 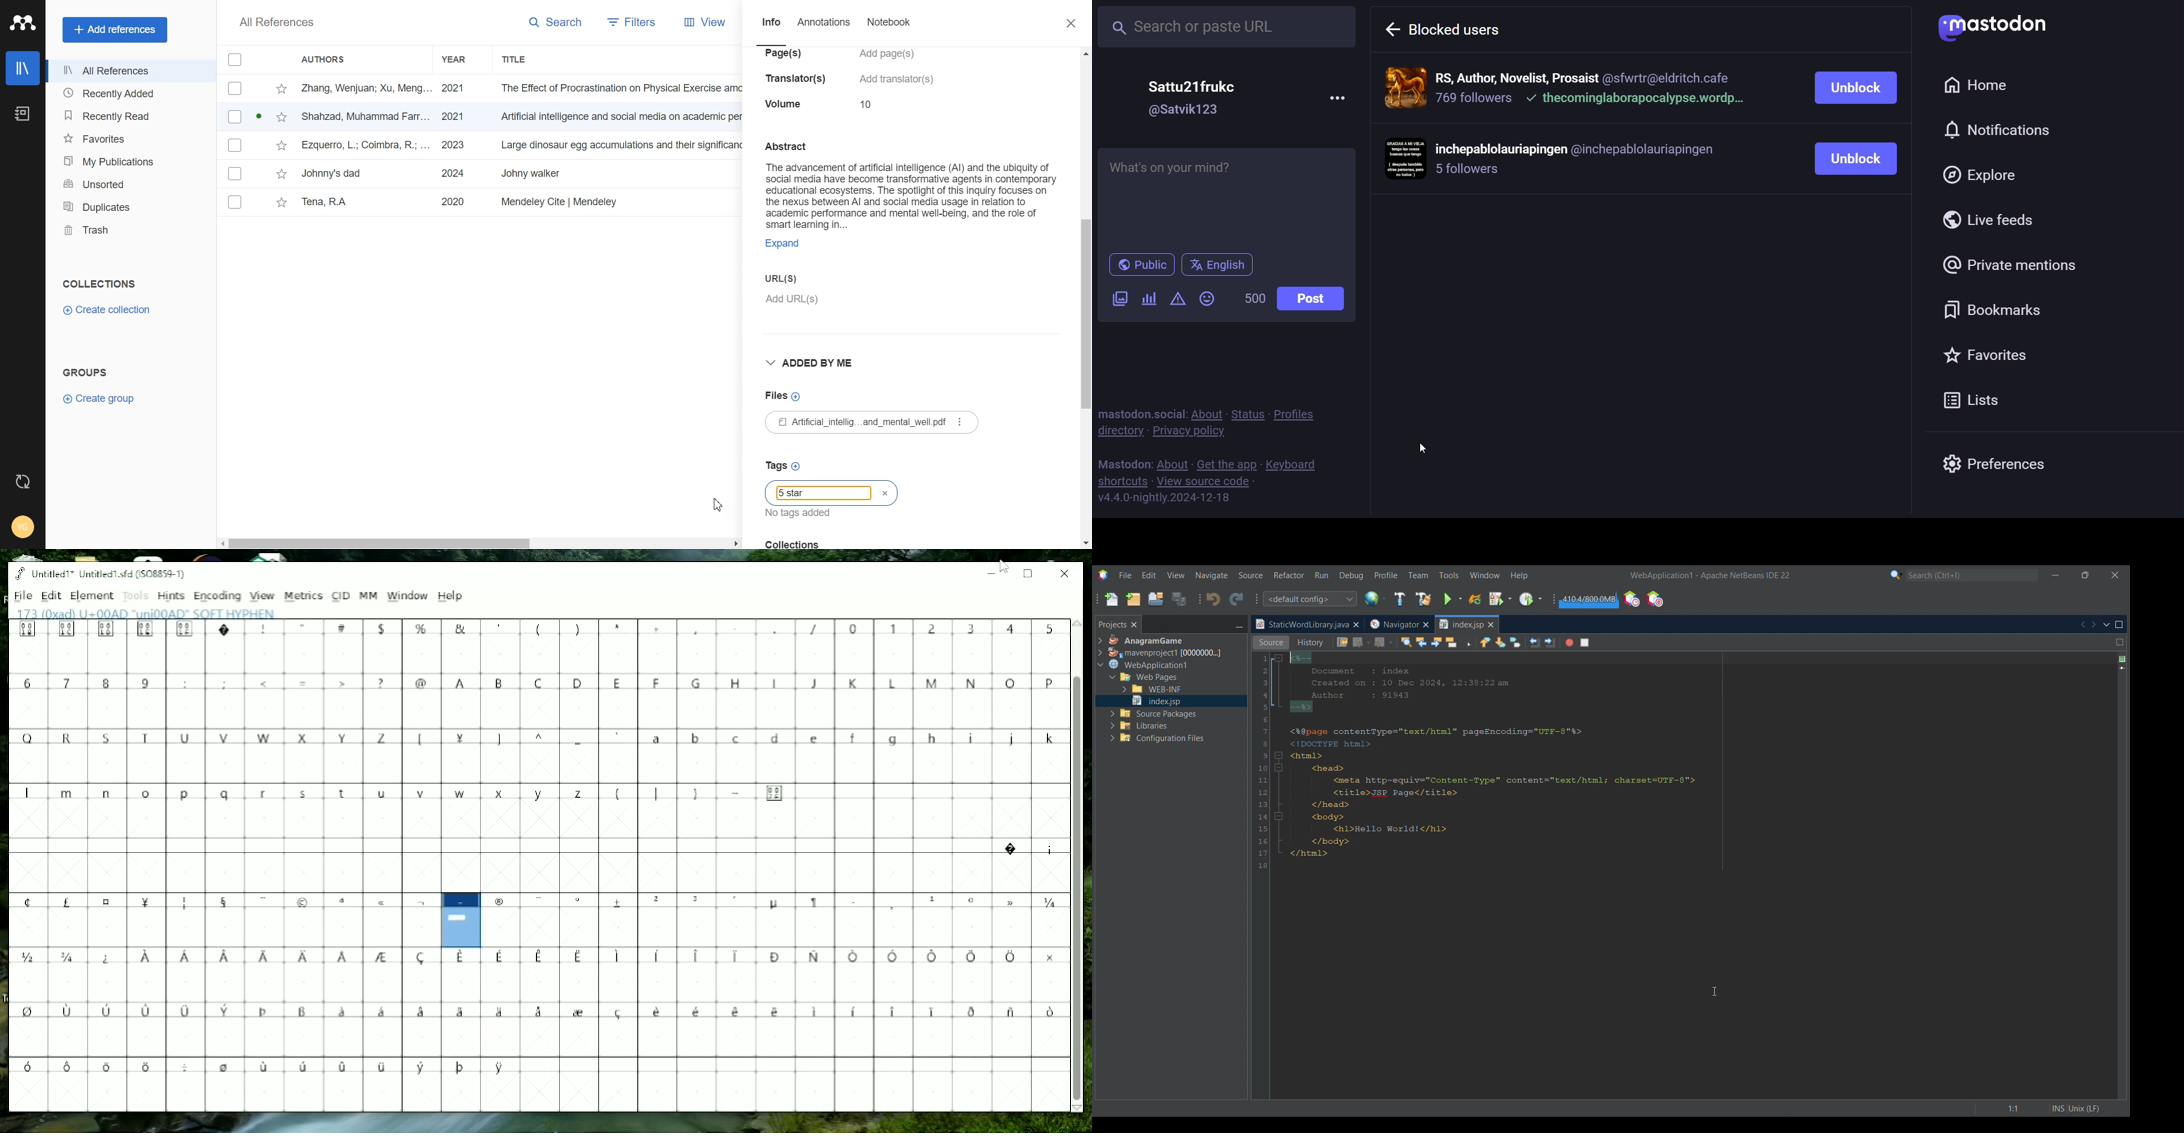 What do you see at coordinates (481, 146) in the screenshot?
I see `File` at bounding box center [481, 146].